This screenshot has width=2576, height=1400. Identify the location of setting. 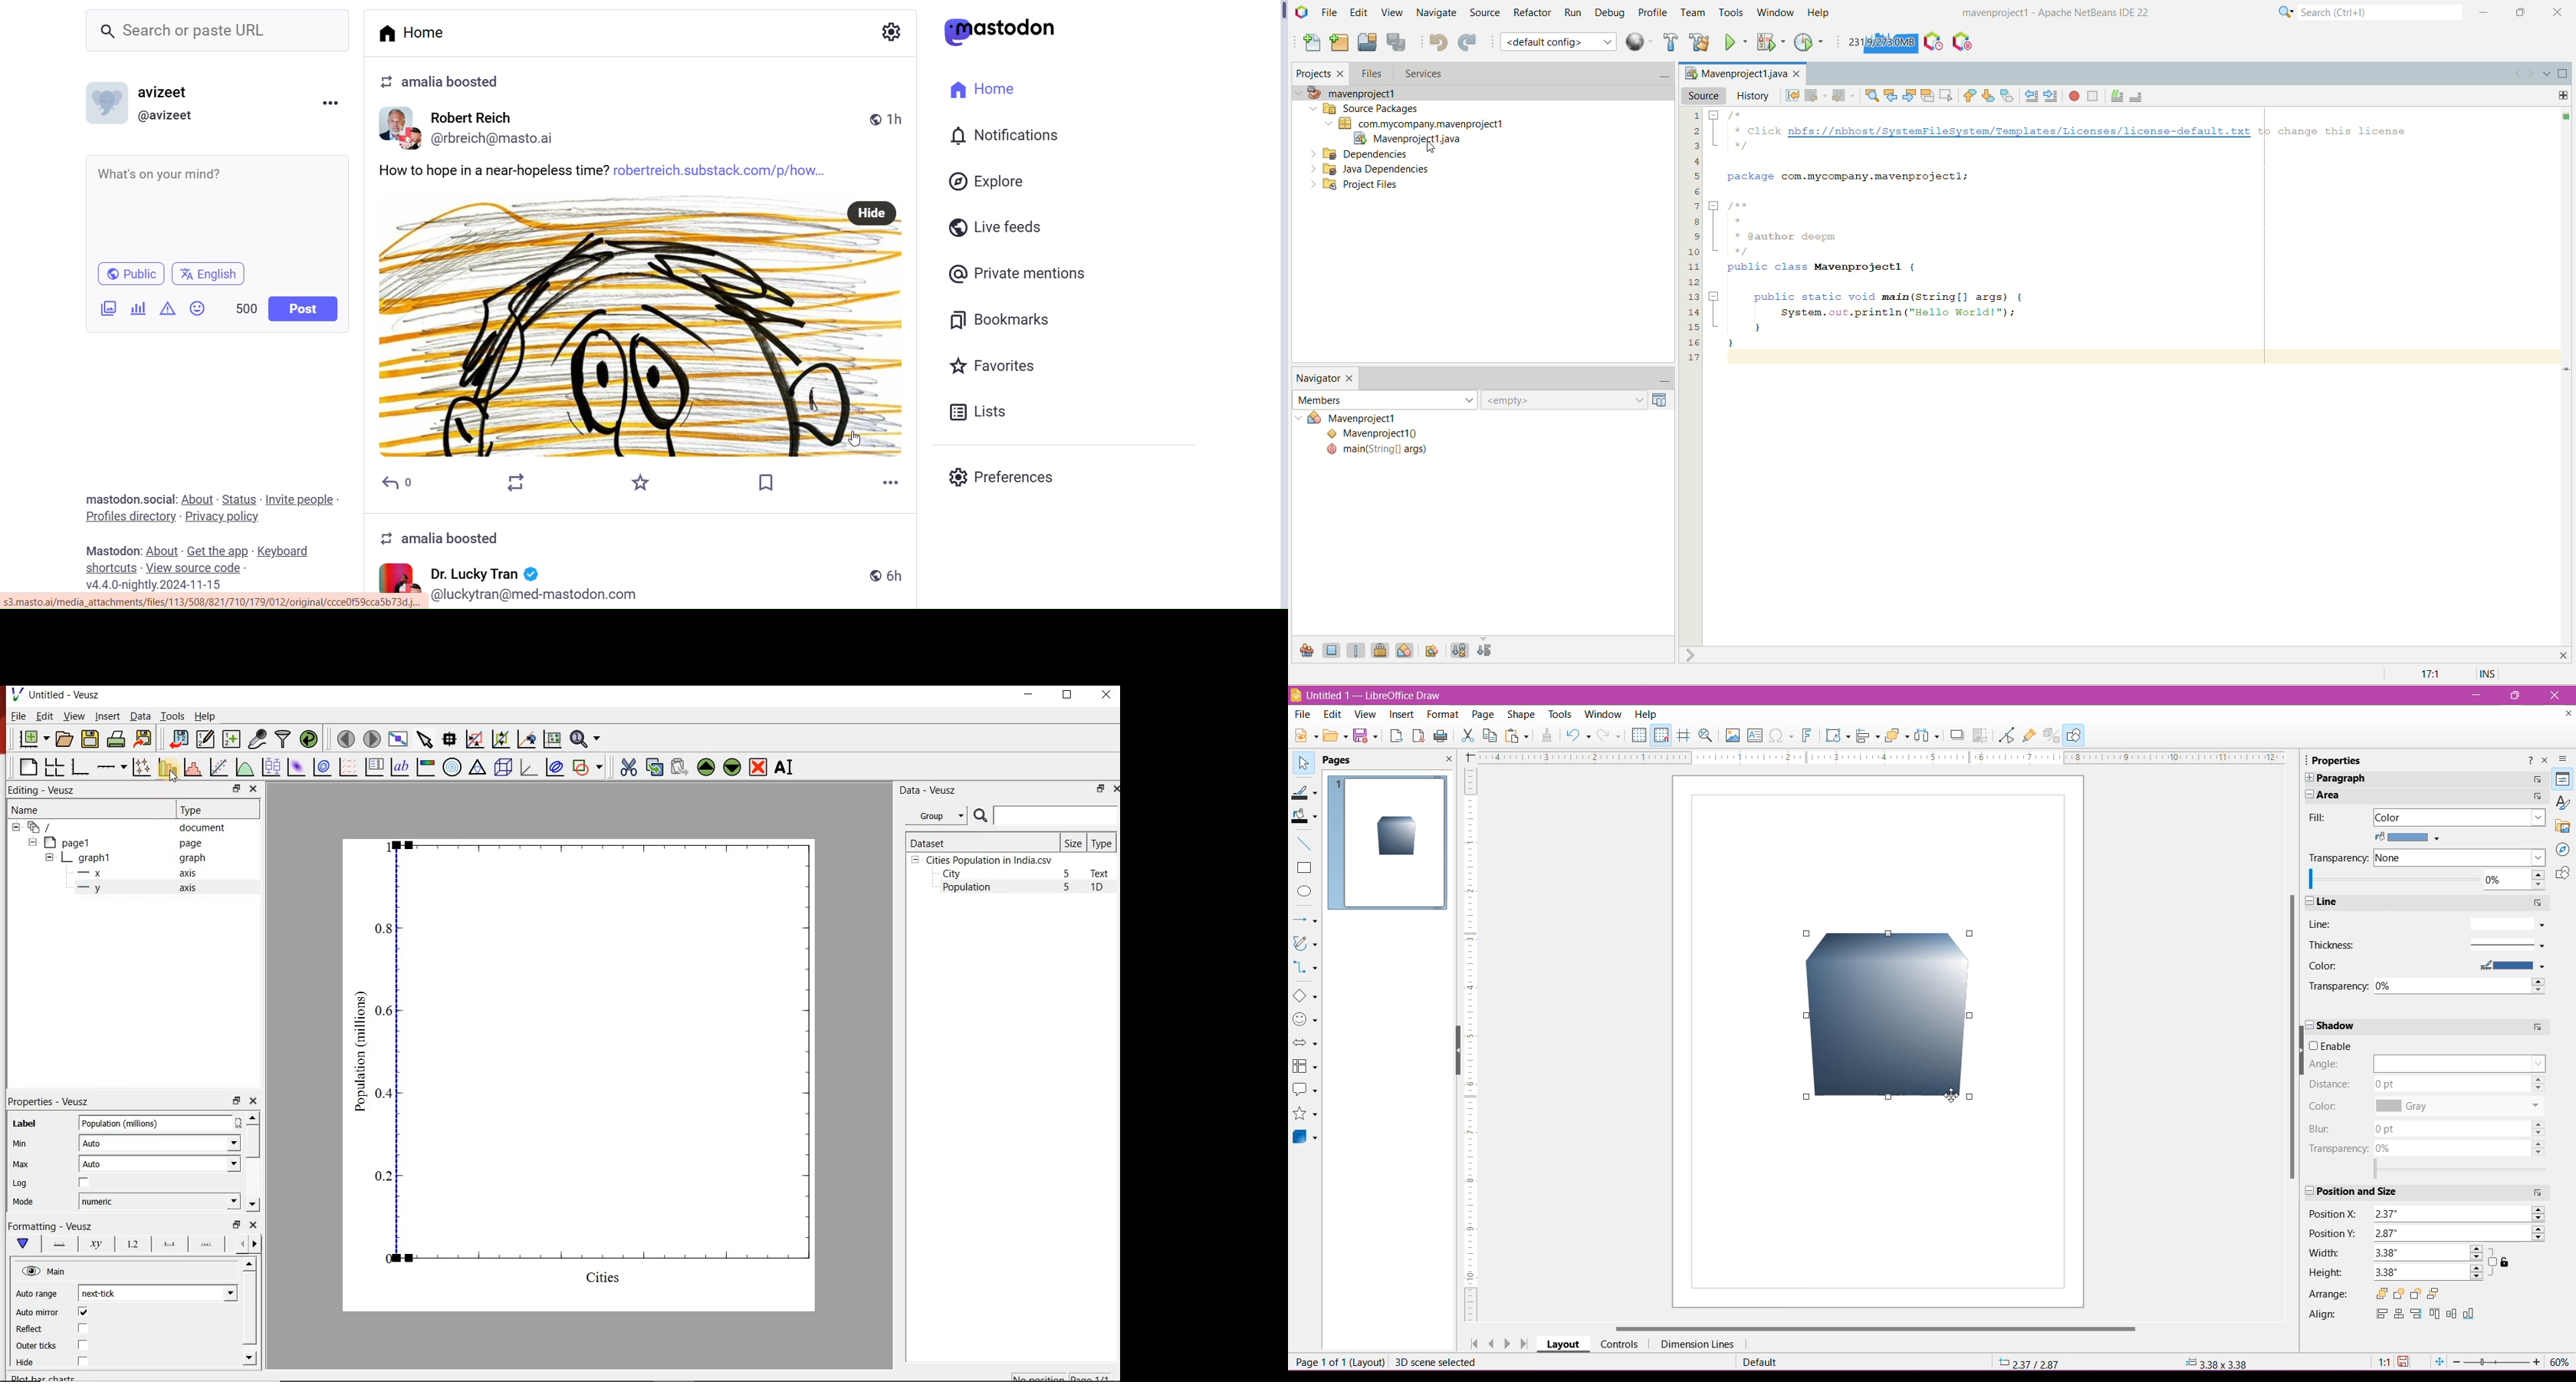
(888, 30).